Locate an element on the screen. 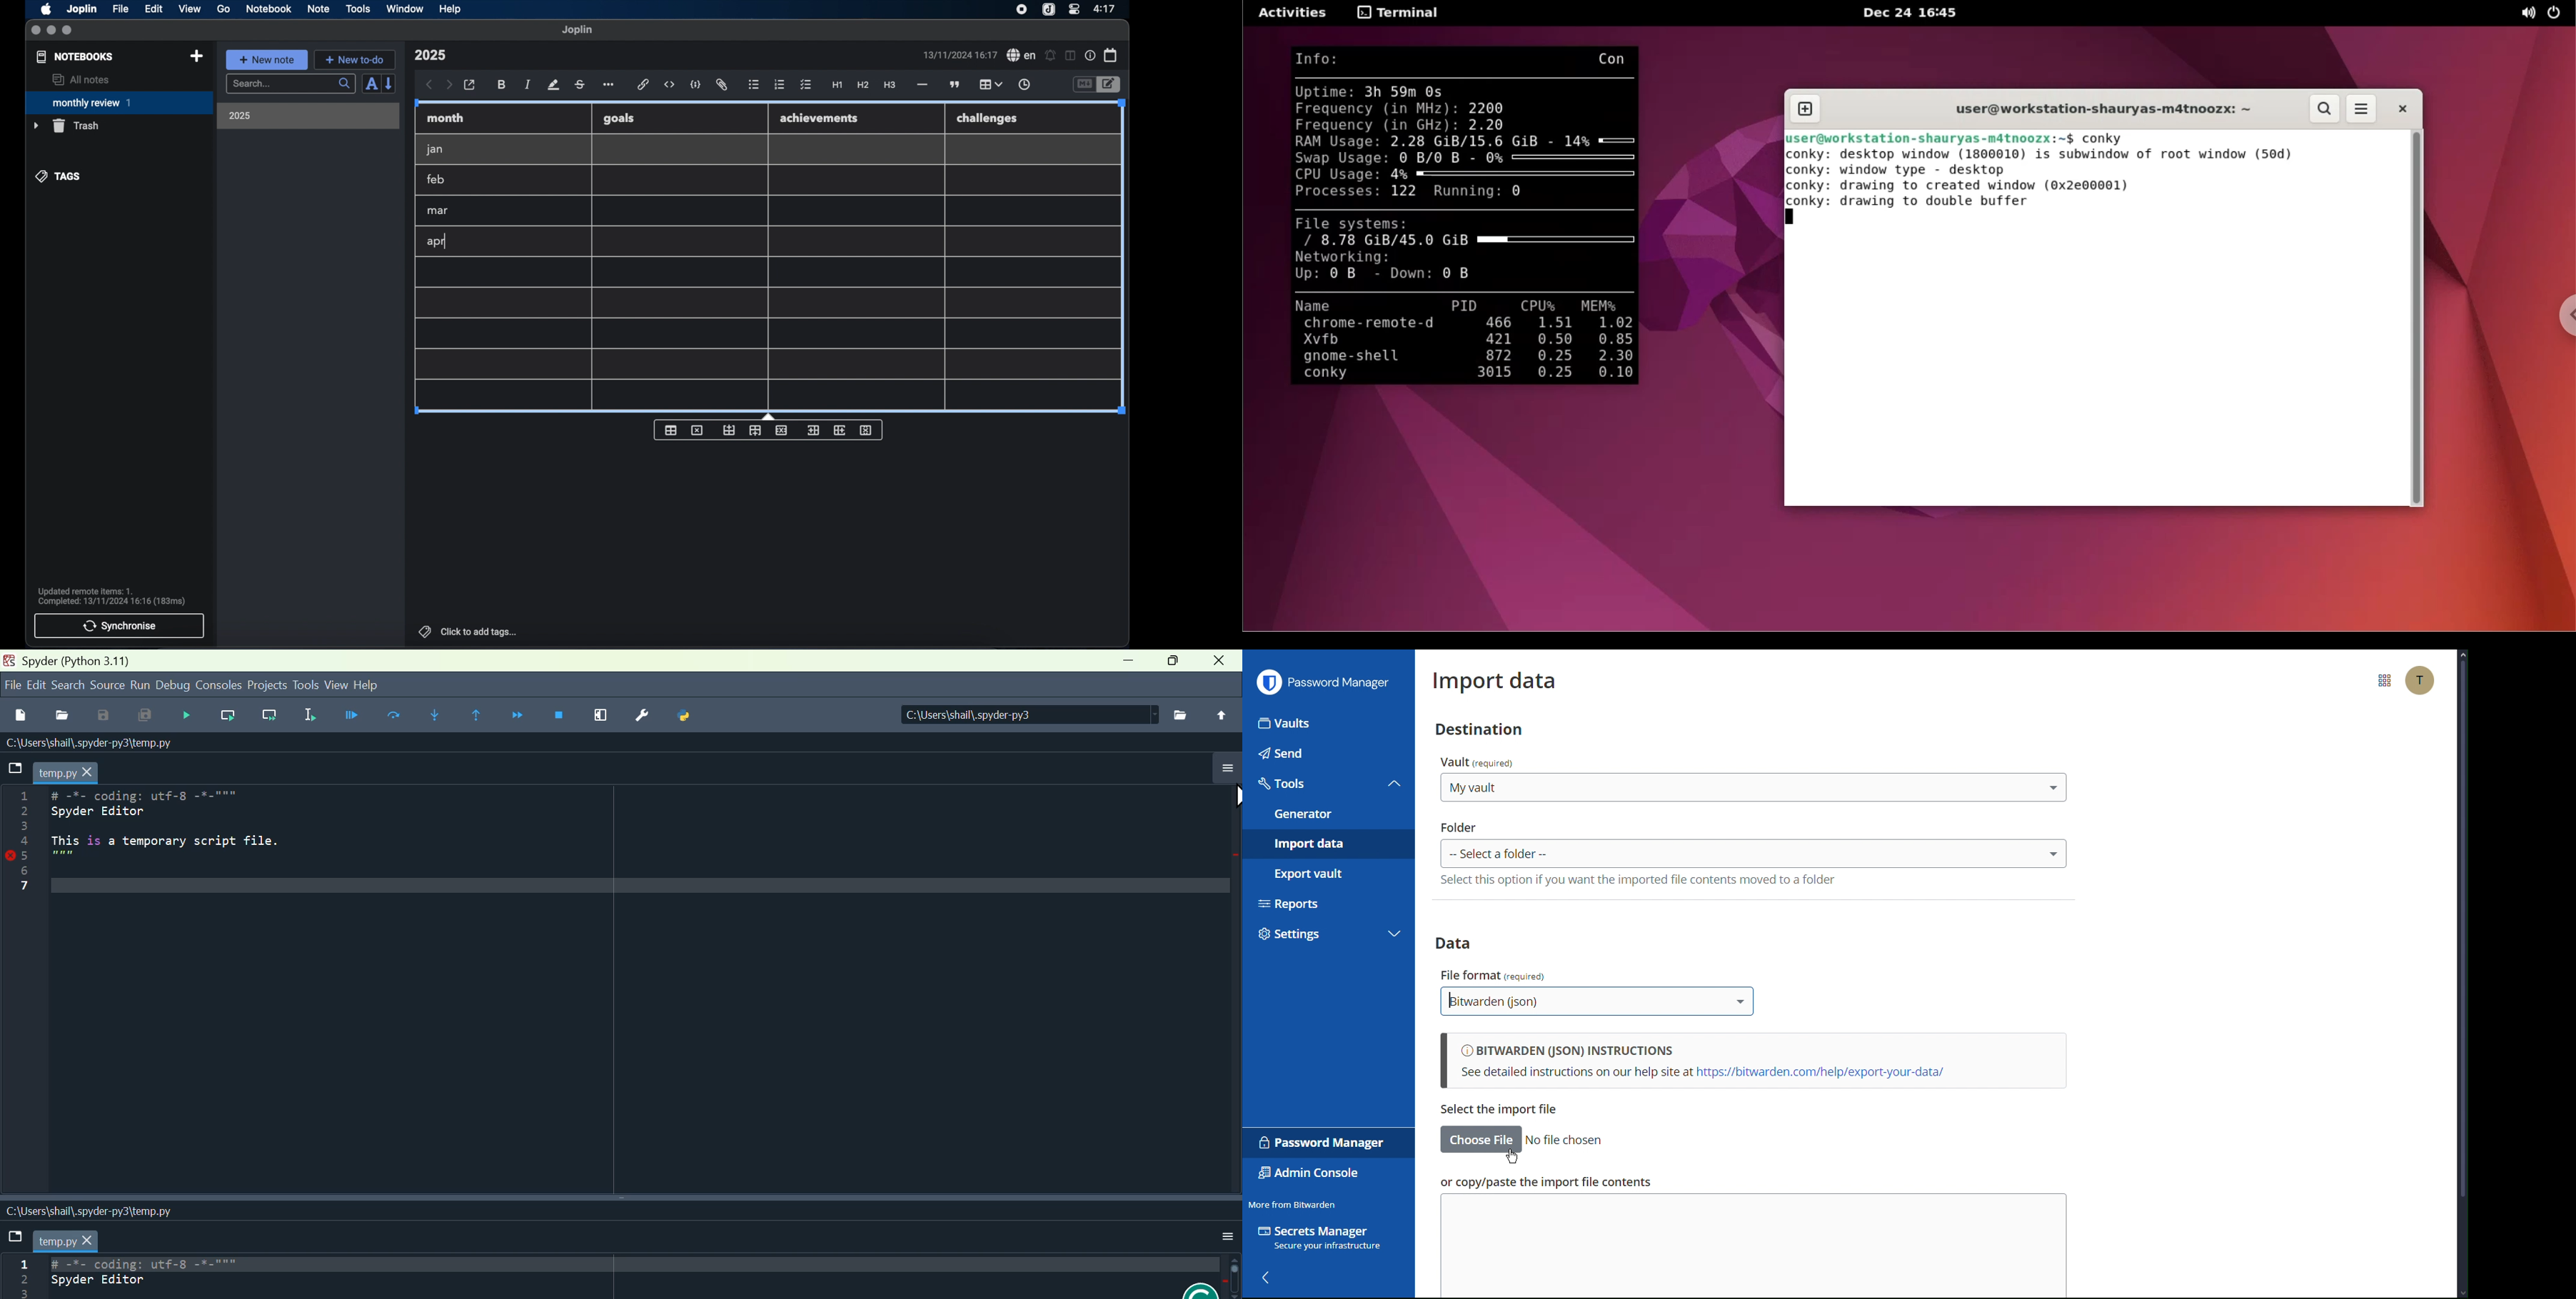 This screenshot has height=1316, width=2576. insert table is located at coordinates (671, 430).